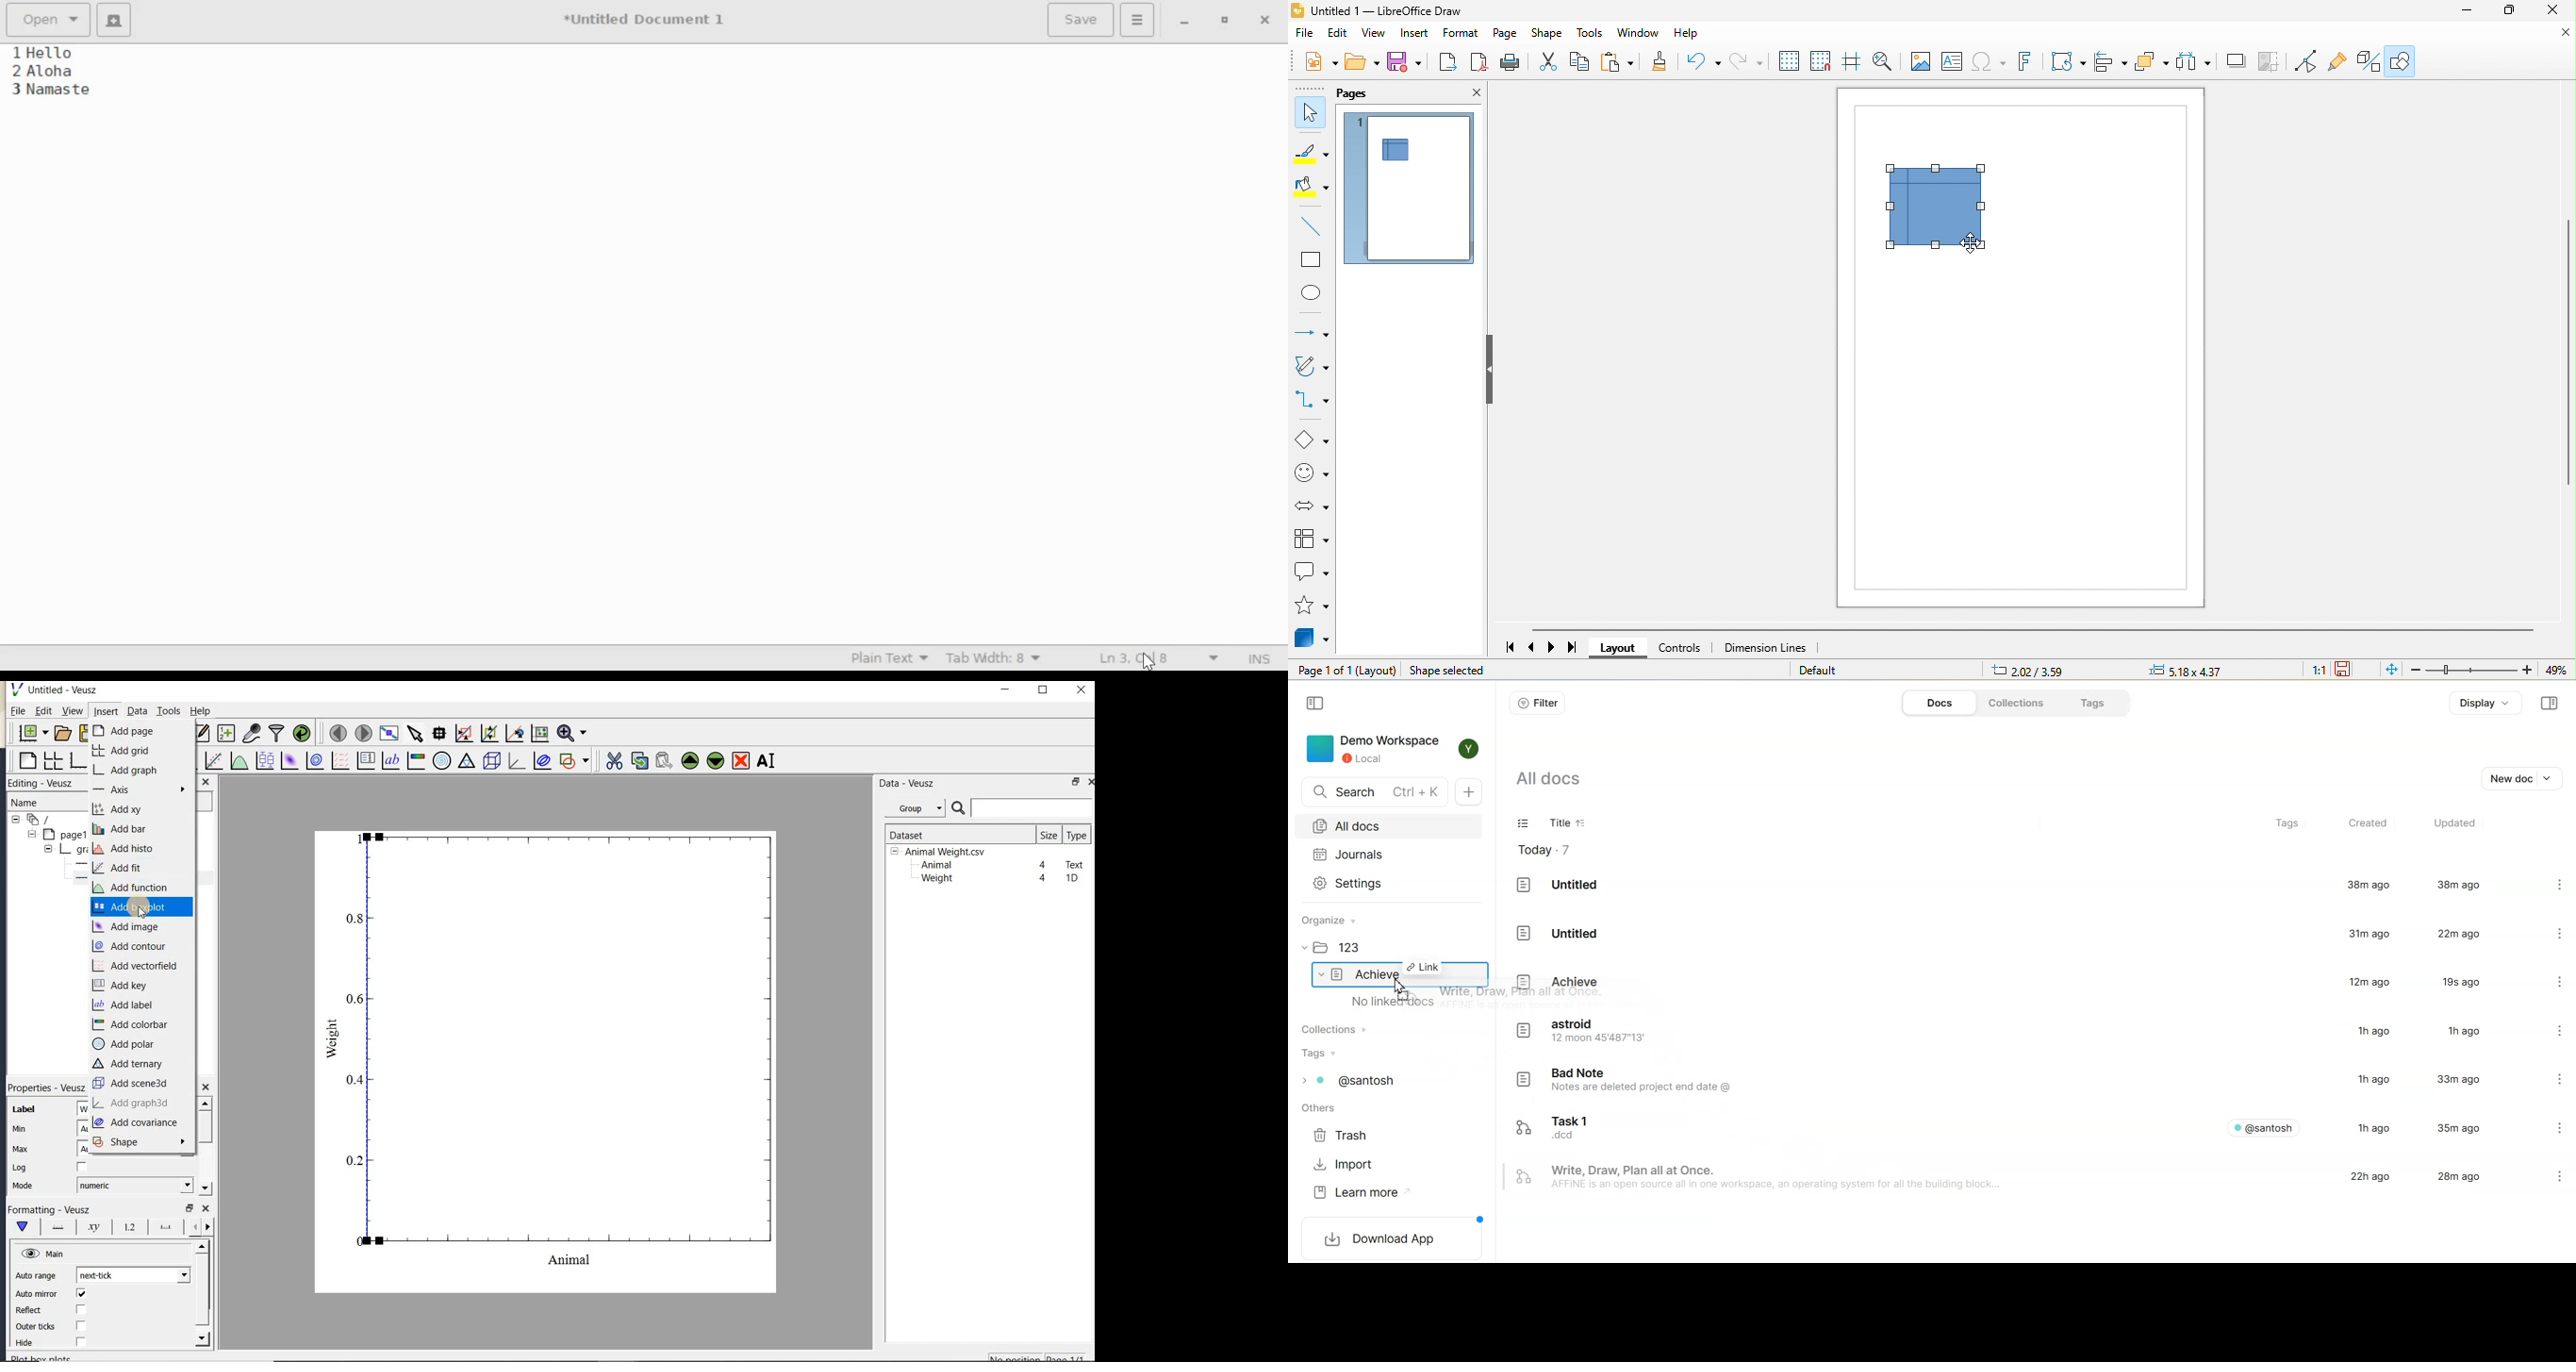 This screenshot has width=2576, height=1372. Describe the element at coordinates (132, 1024) in the screenshot. I see `add colorbar` at that location.